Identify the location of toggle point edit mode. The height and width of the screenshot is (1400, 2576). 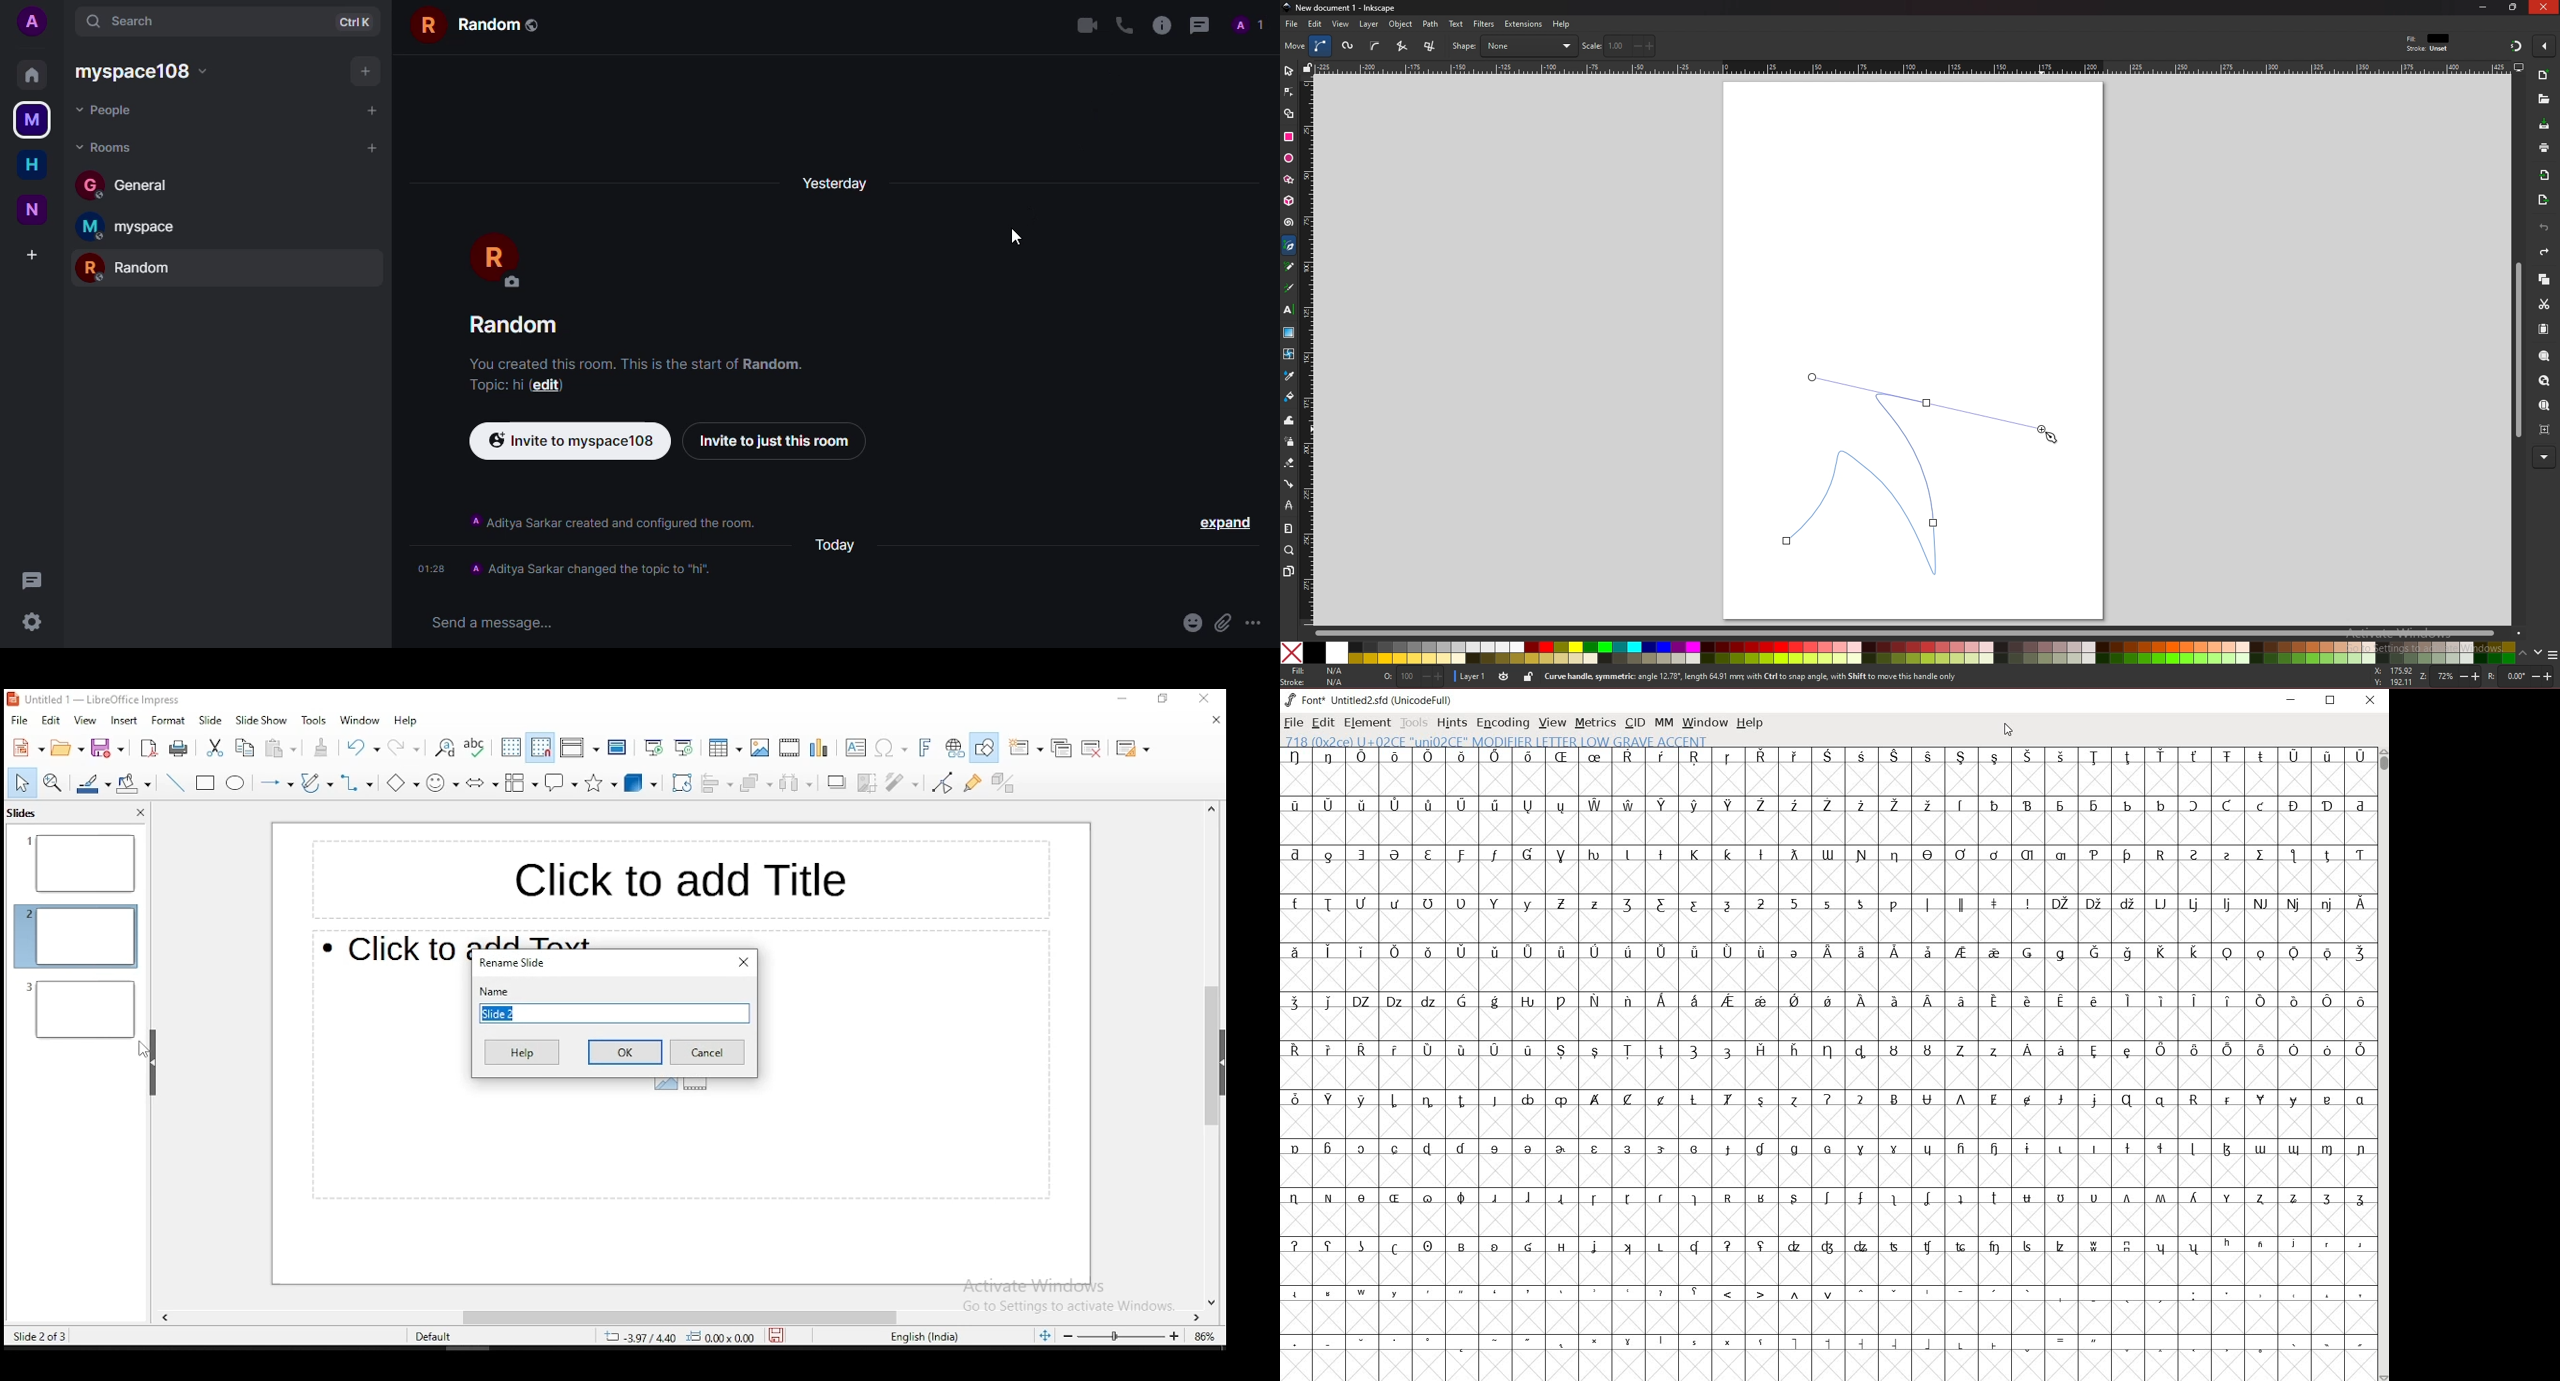
(941, 784).